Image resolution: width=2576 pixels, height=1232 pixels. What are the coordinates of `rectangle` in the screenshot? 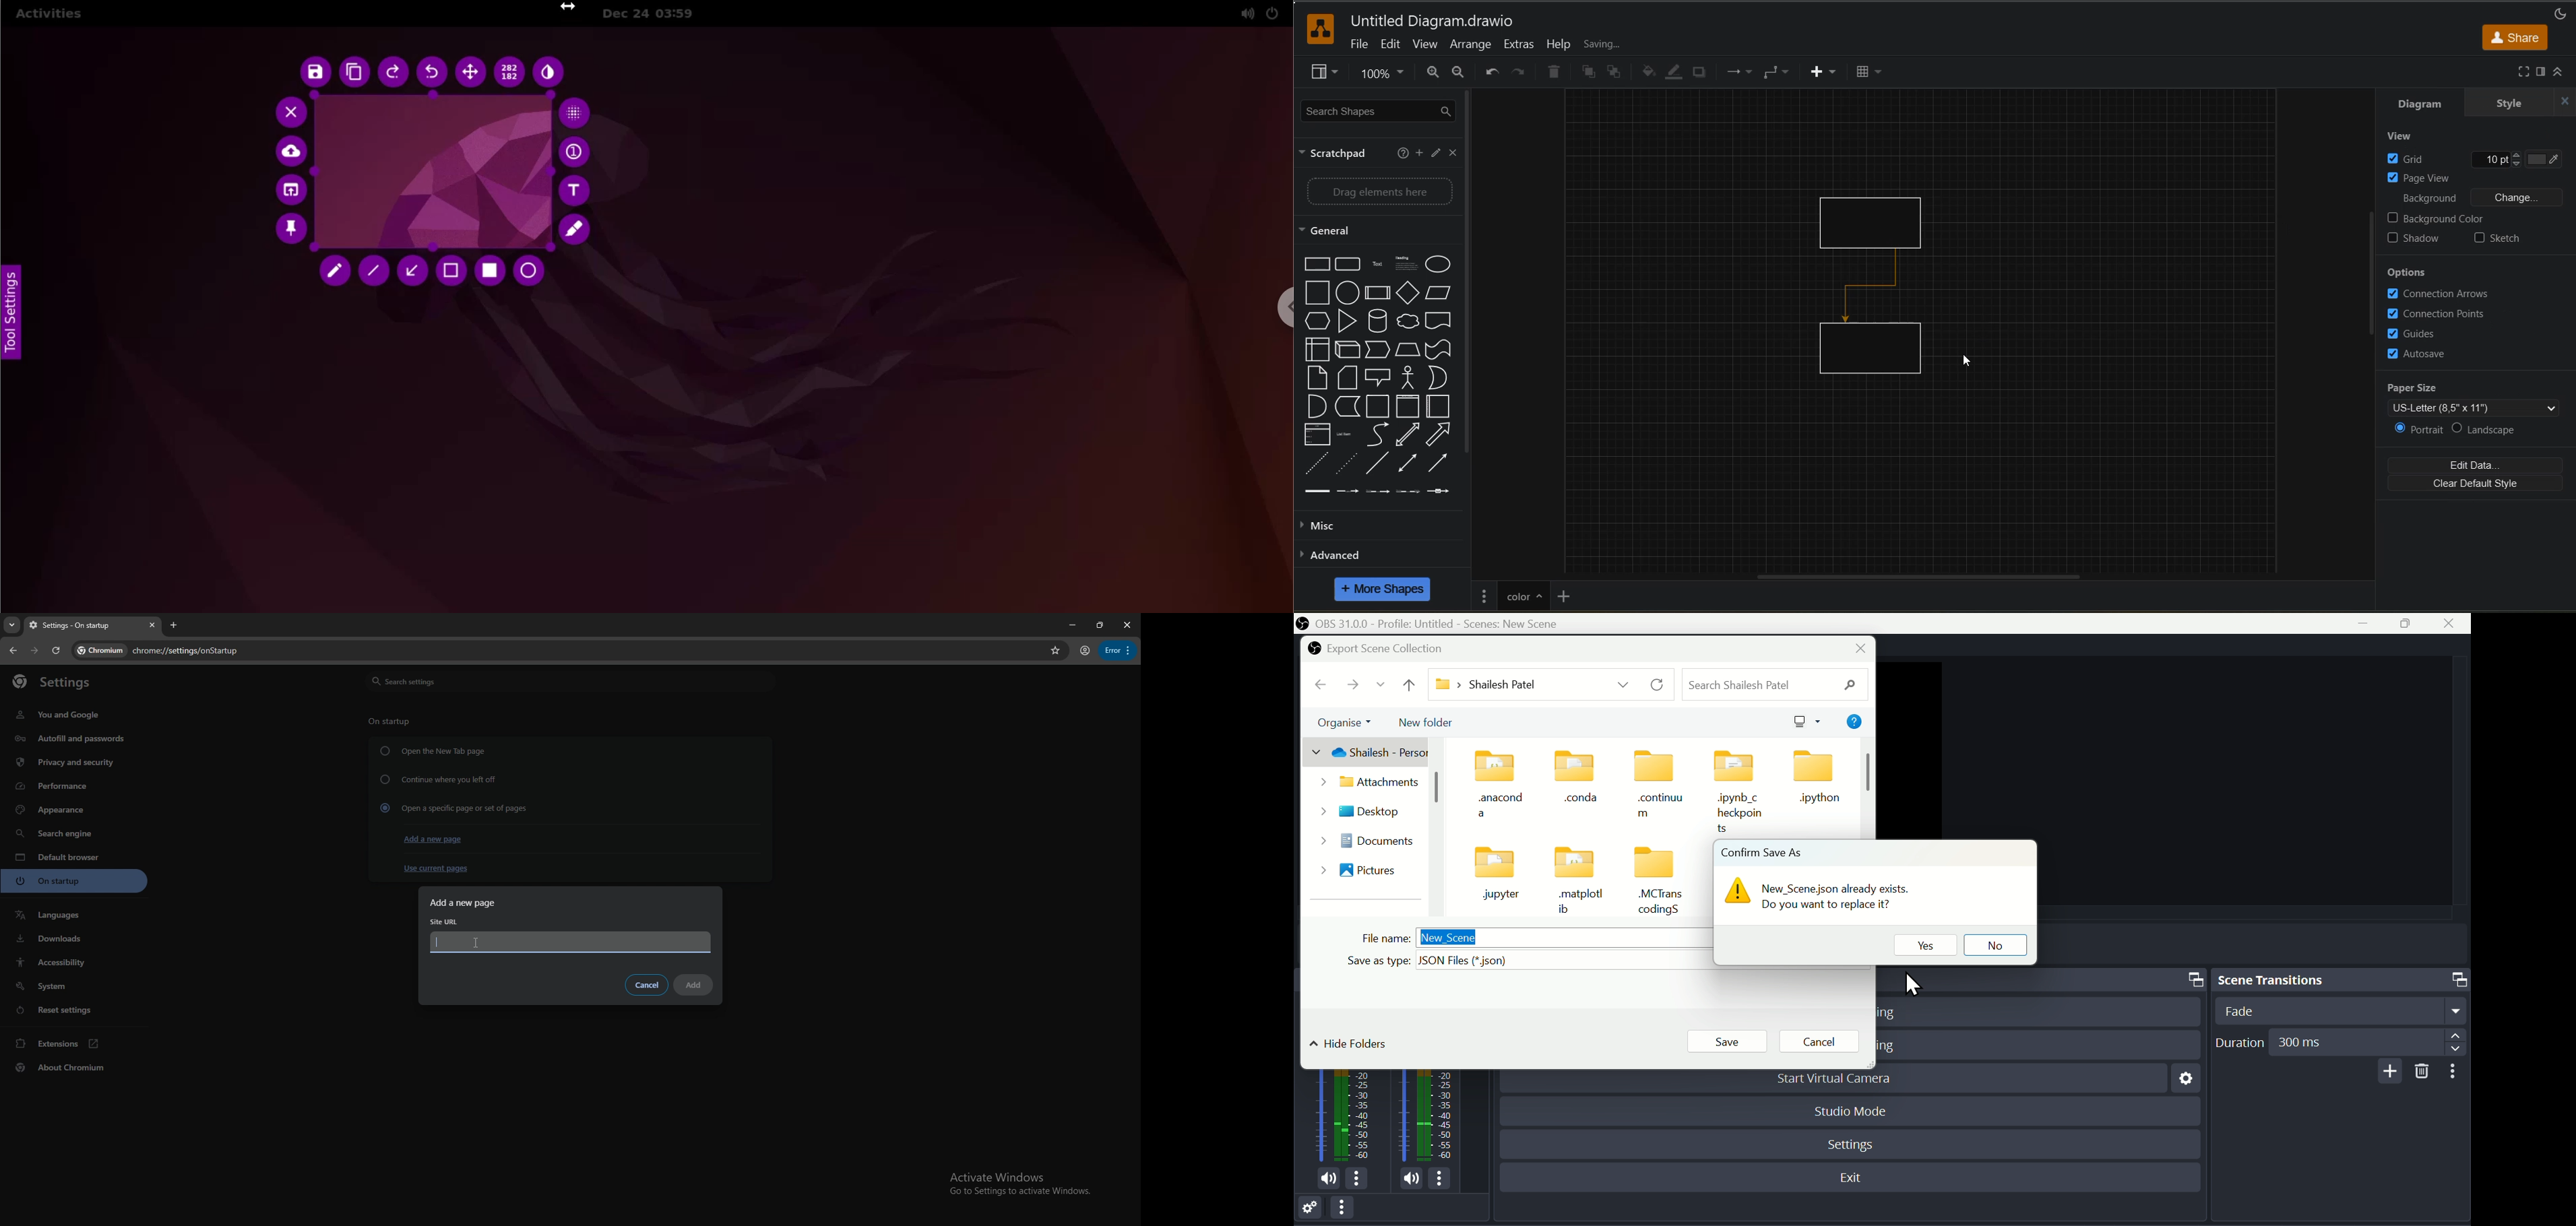 It's located at (491, 275).